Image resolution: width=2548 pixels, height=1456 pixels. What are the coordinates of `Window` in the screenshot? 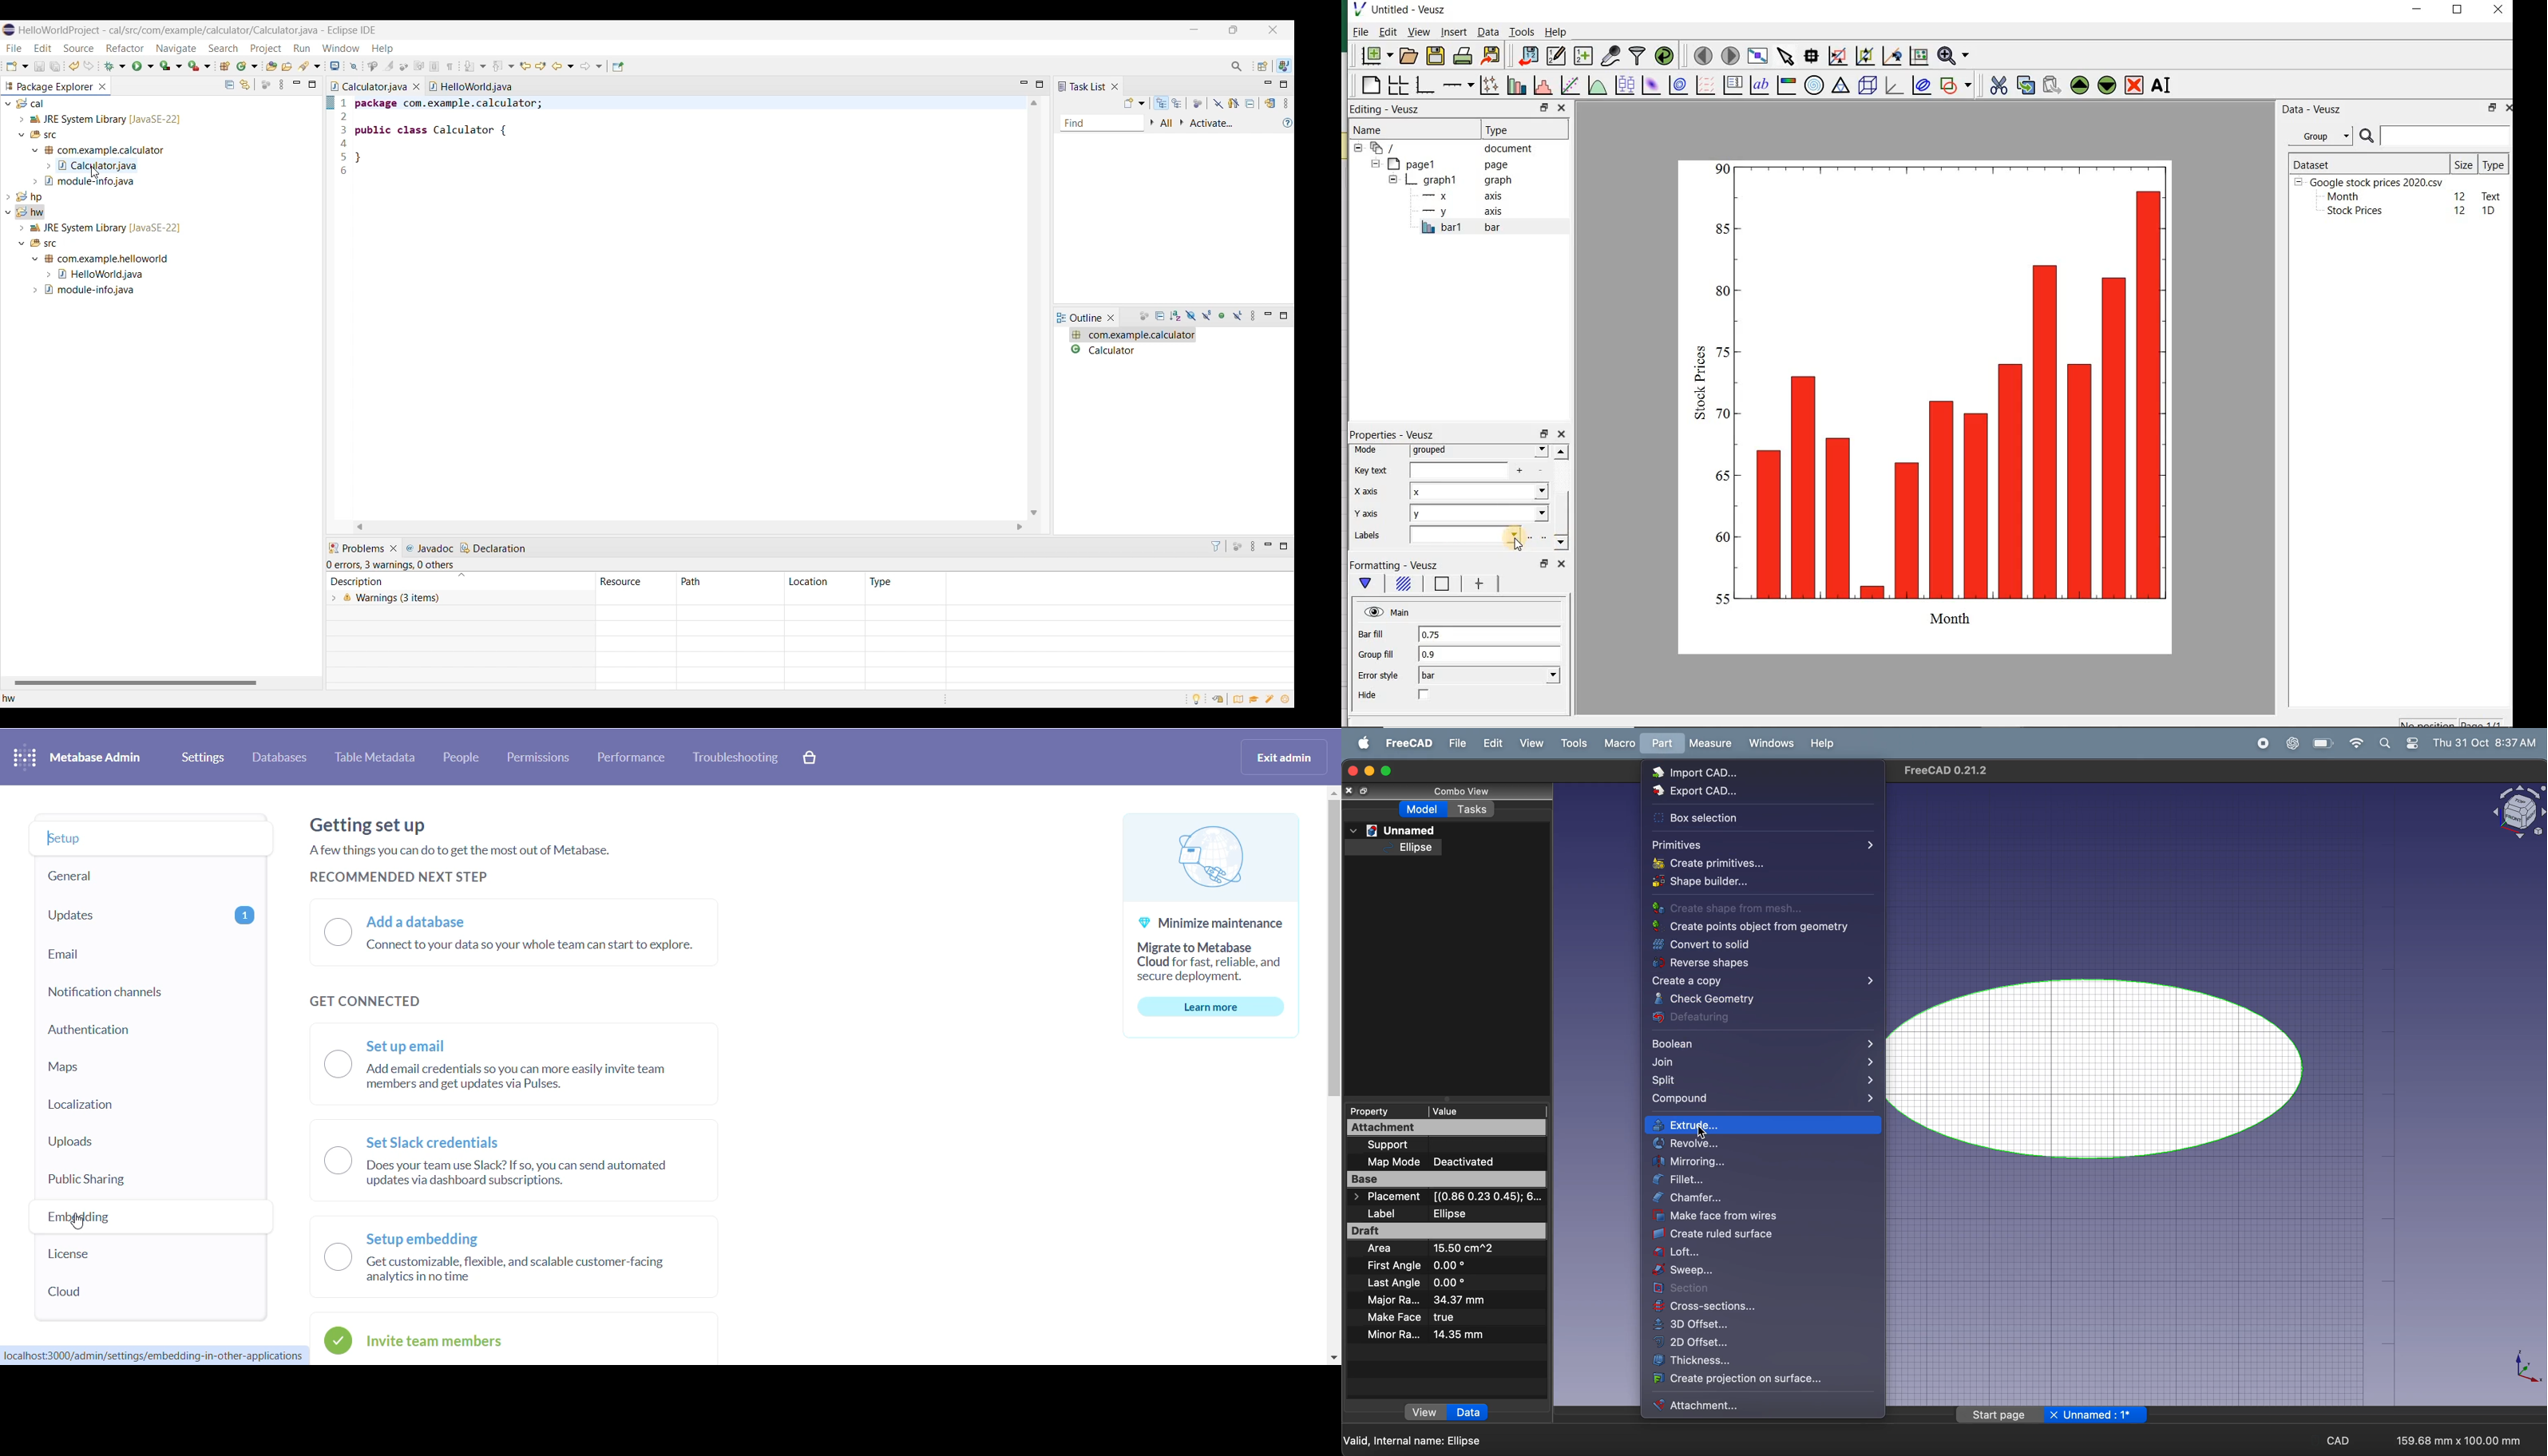 It's located at (342, 48).